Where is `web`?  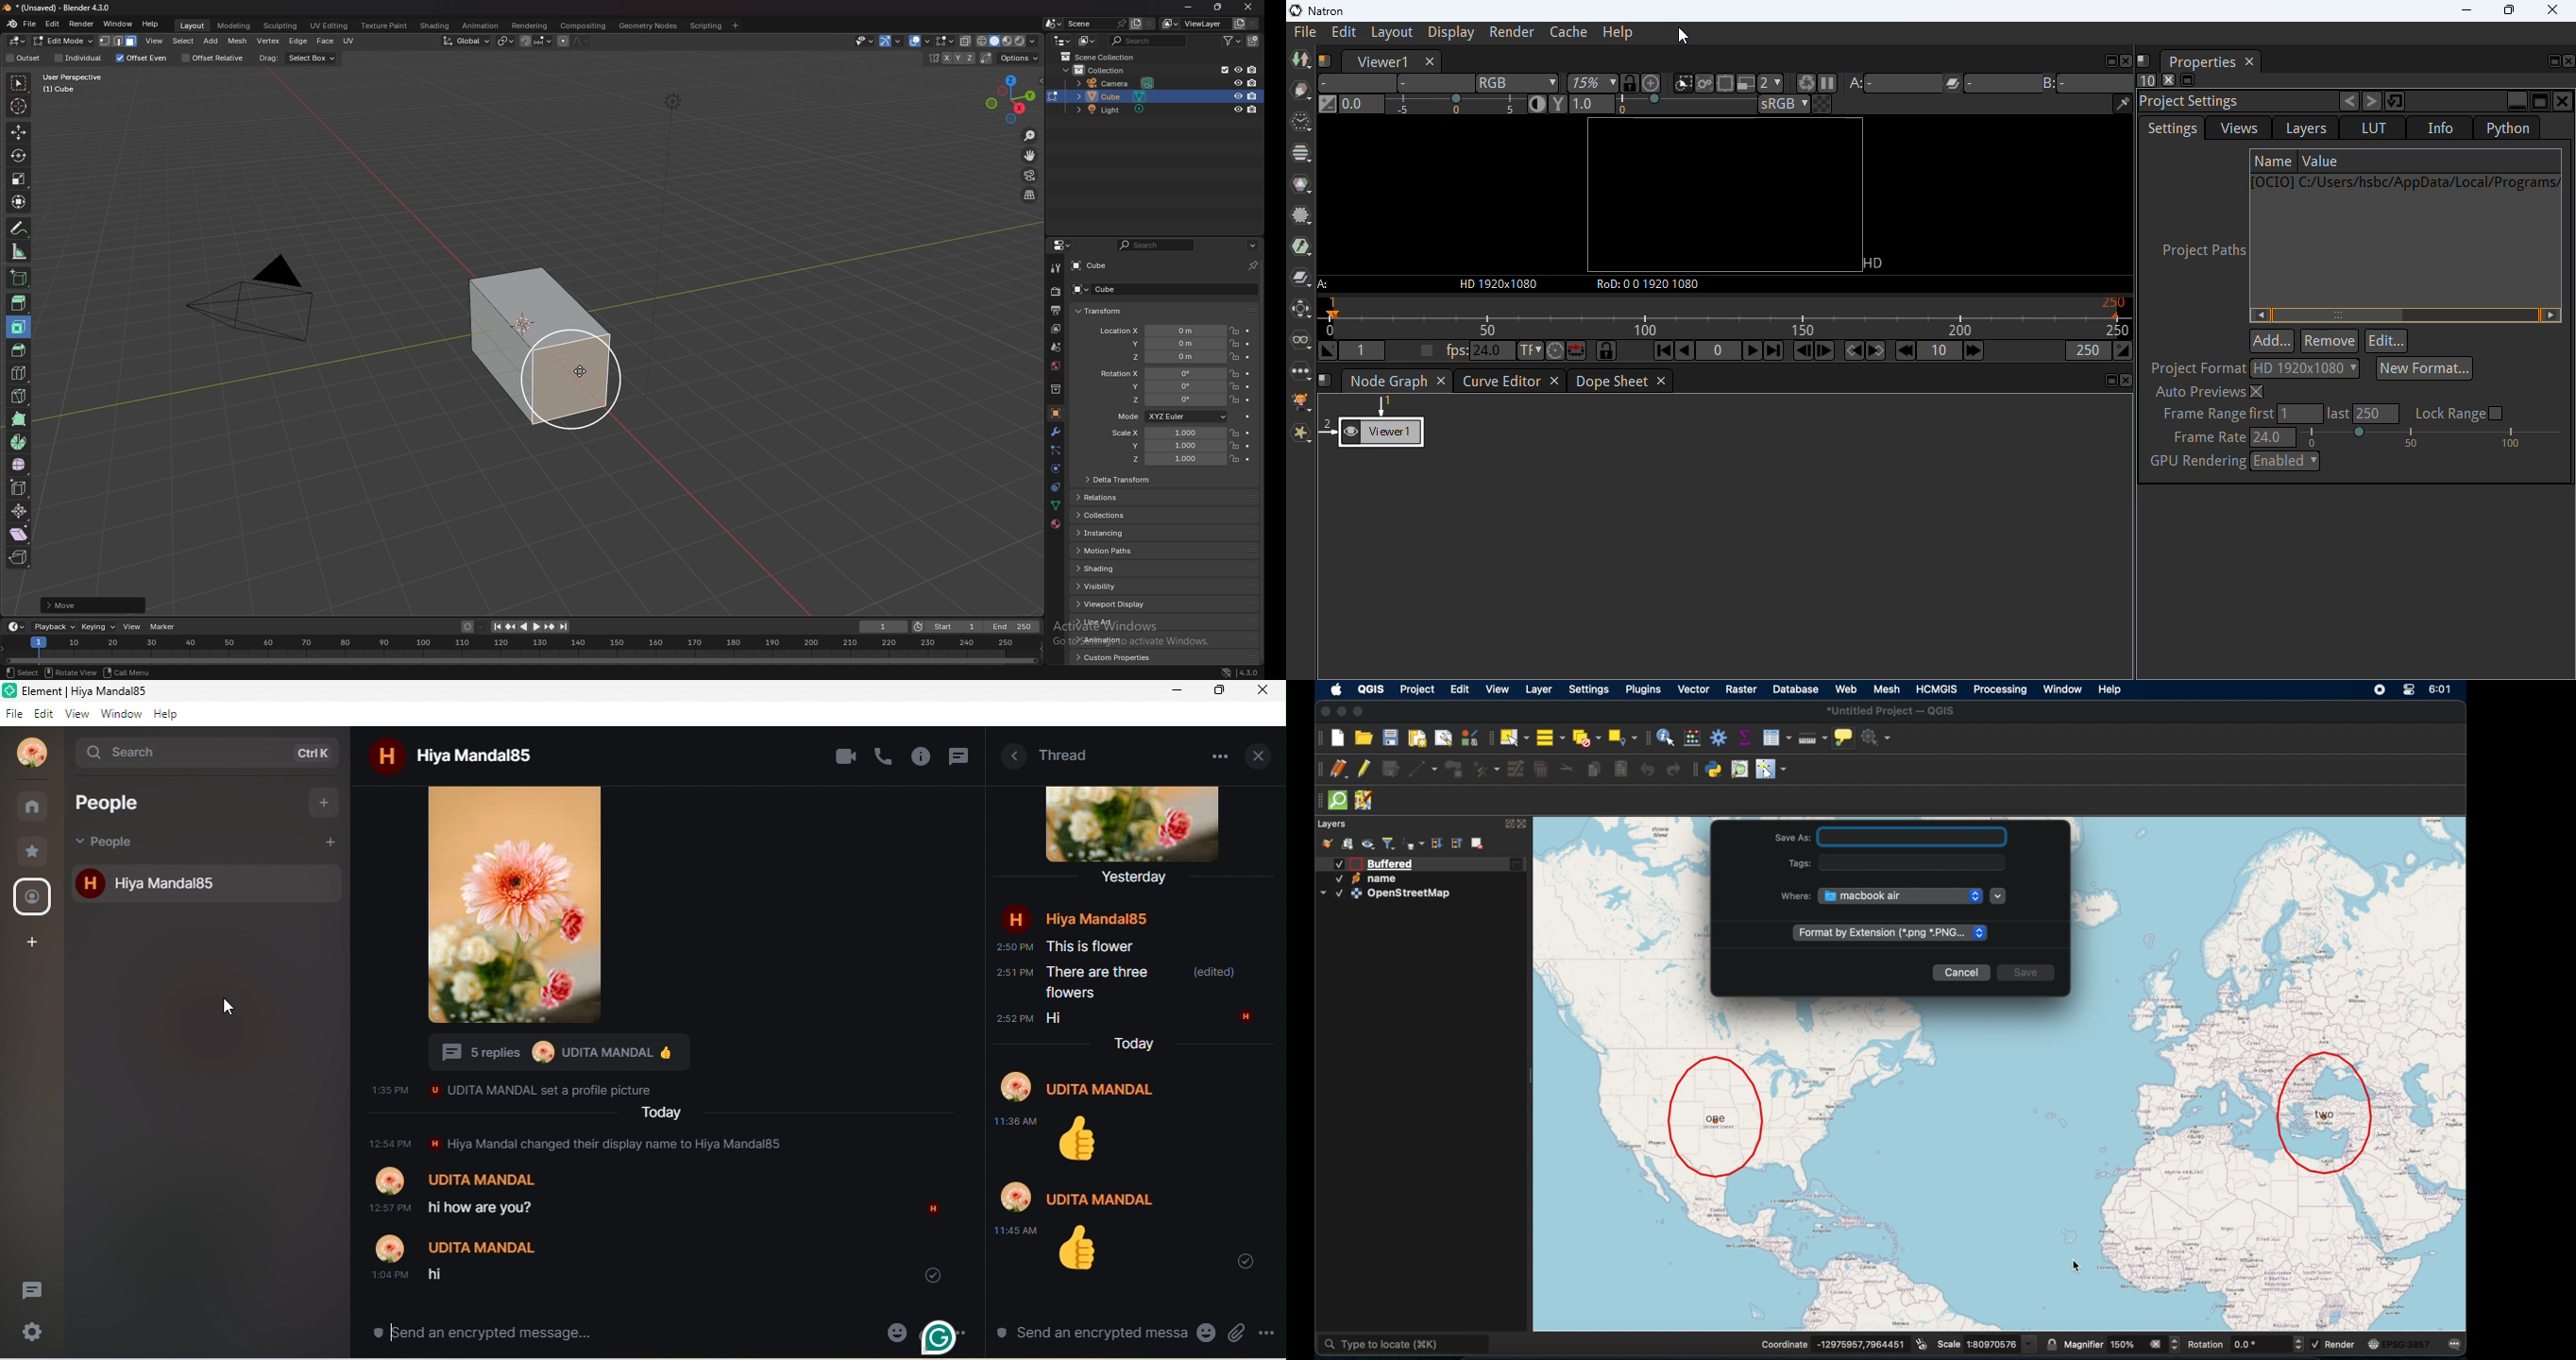 web is located at coordinates (1846, 687).